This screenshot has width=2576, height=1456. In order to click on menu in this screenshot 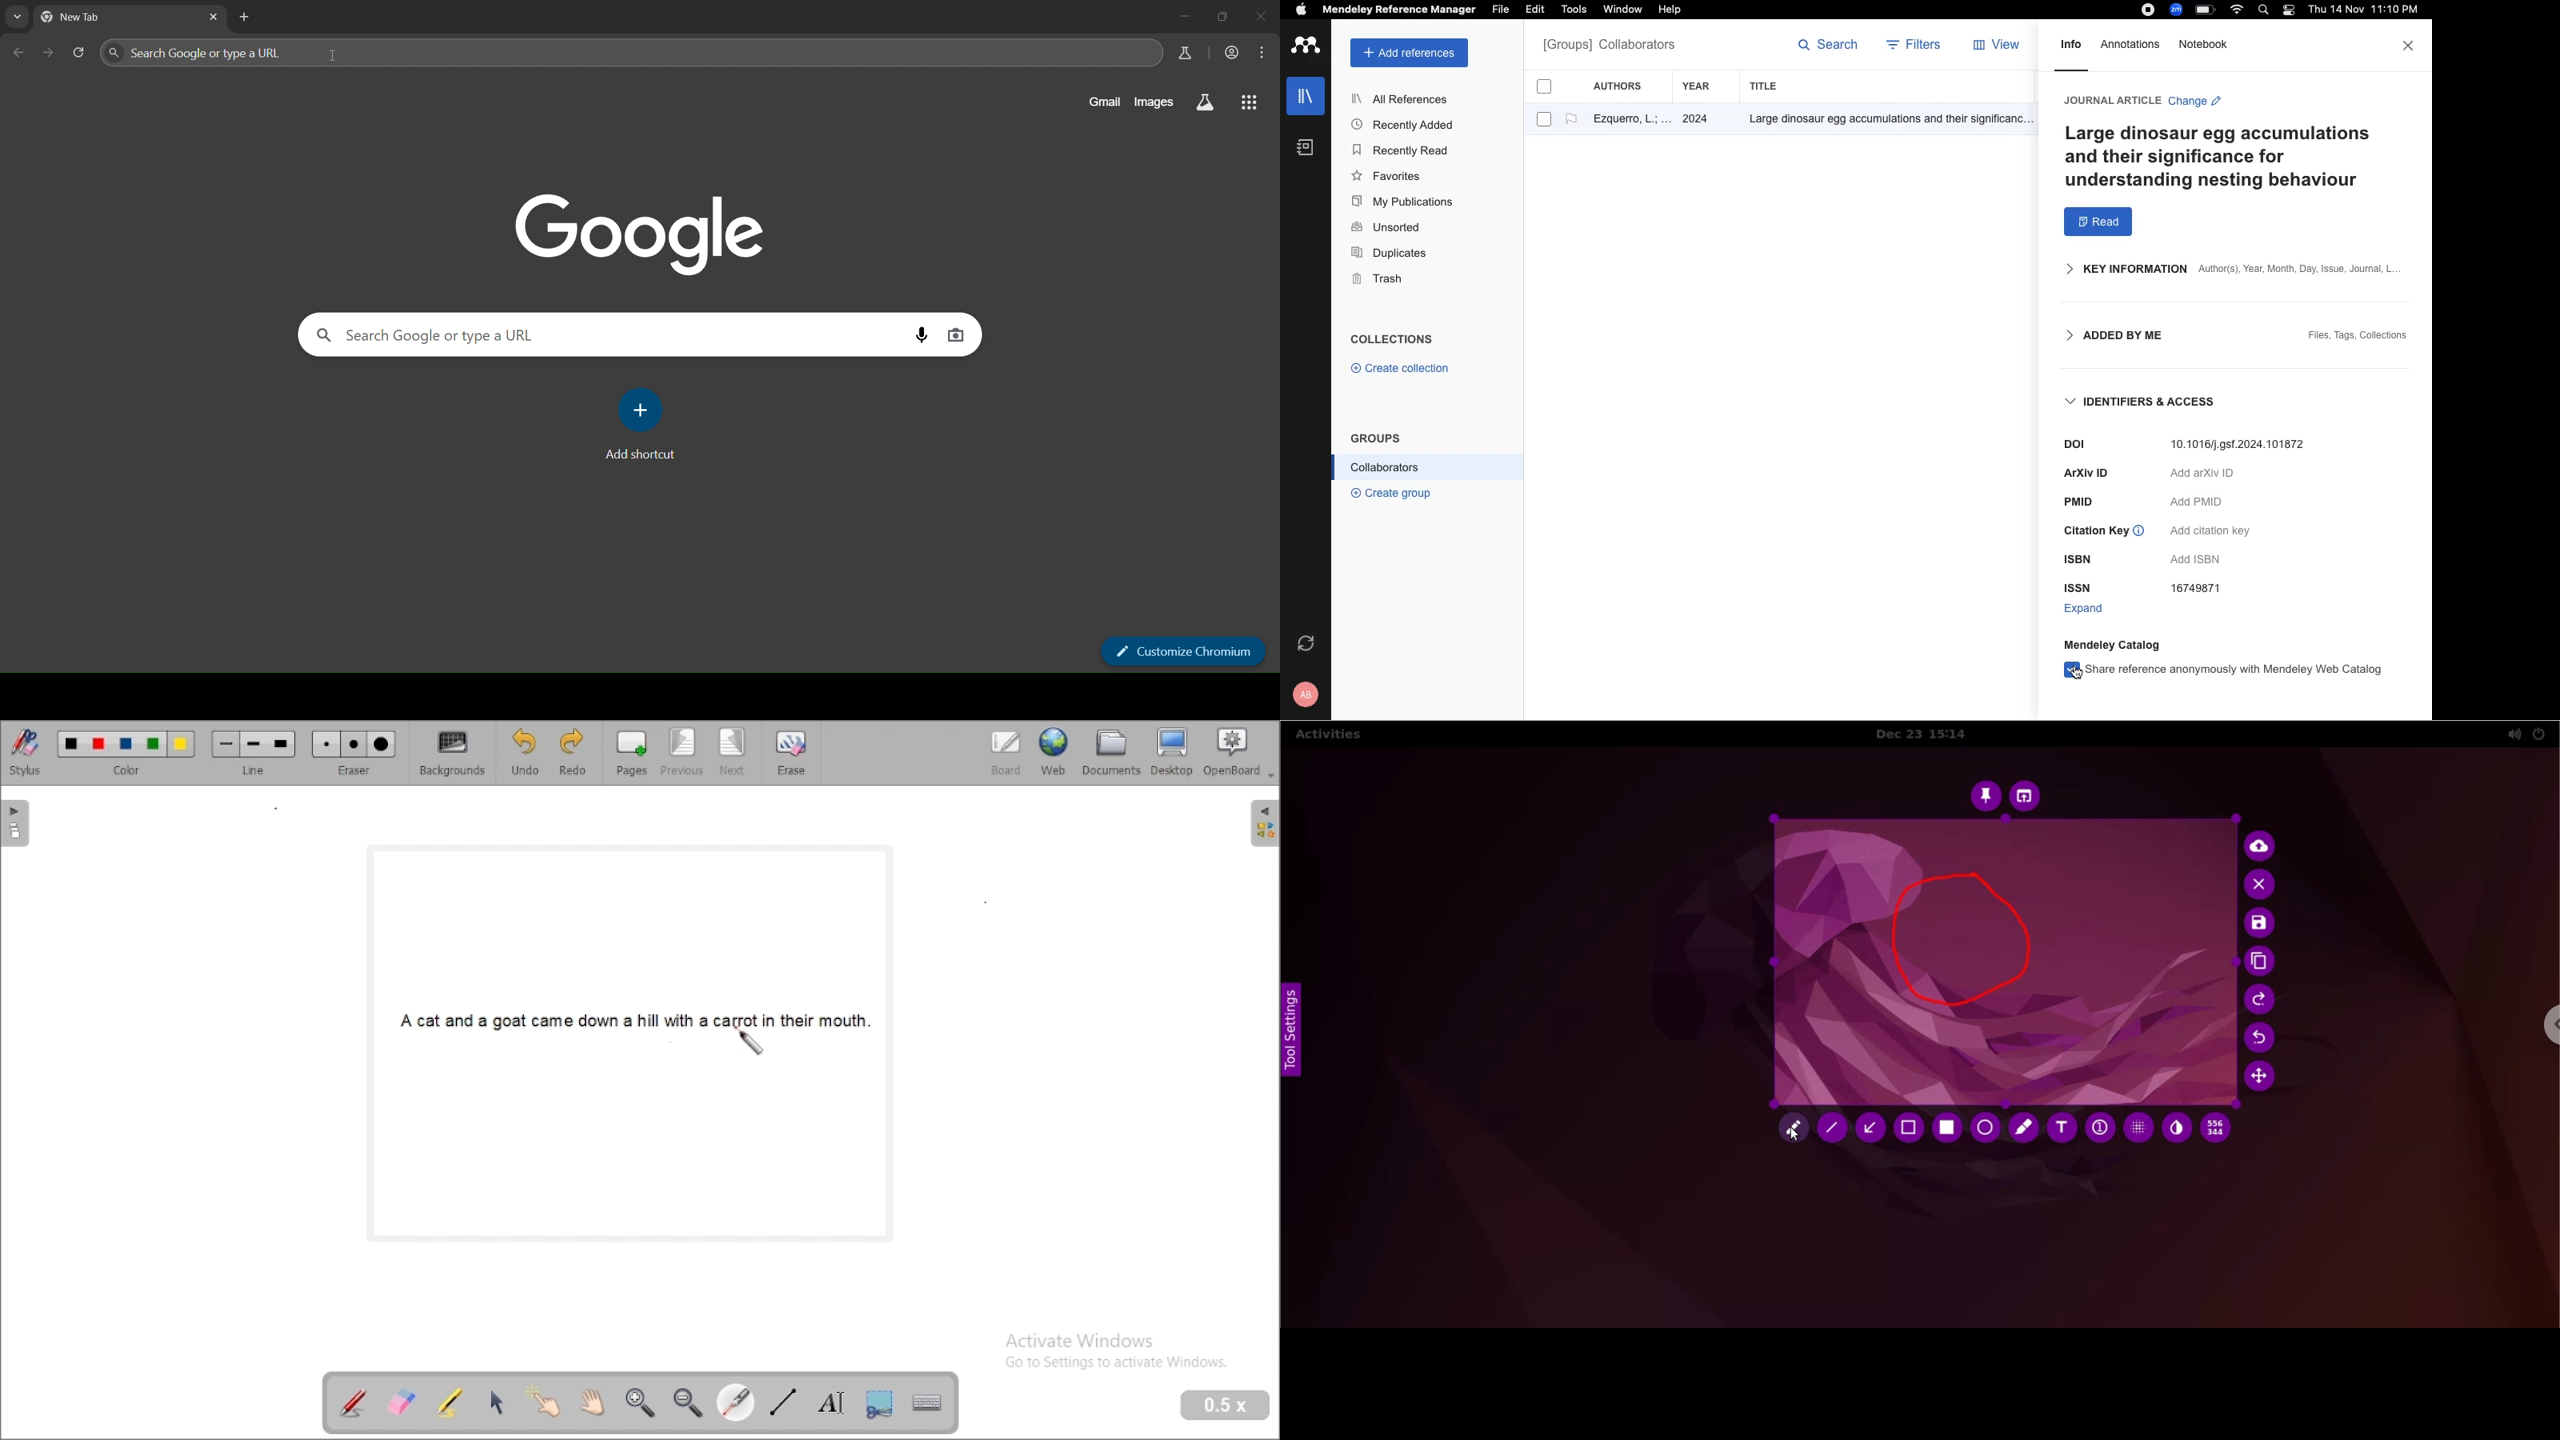, I will do `click(1263, 53)`.